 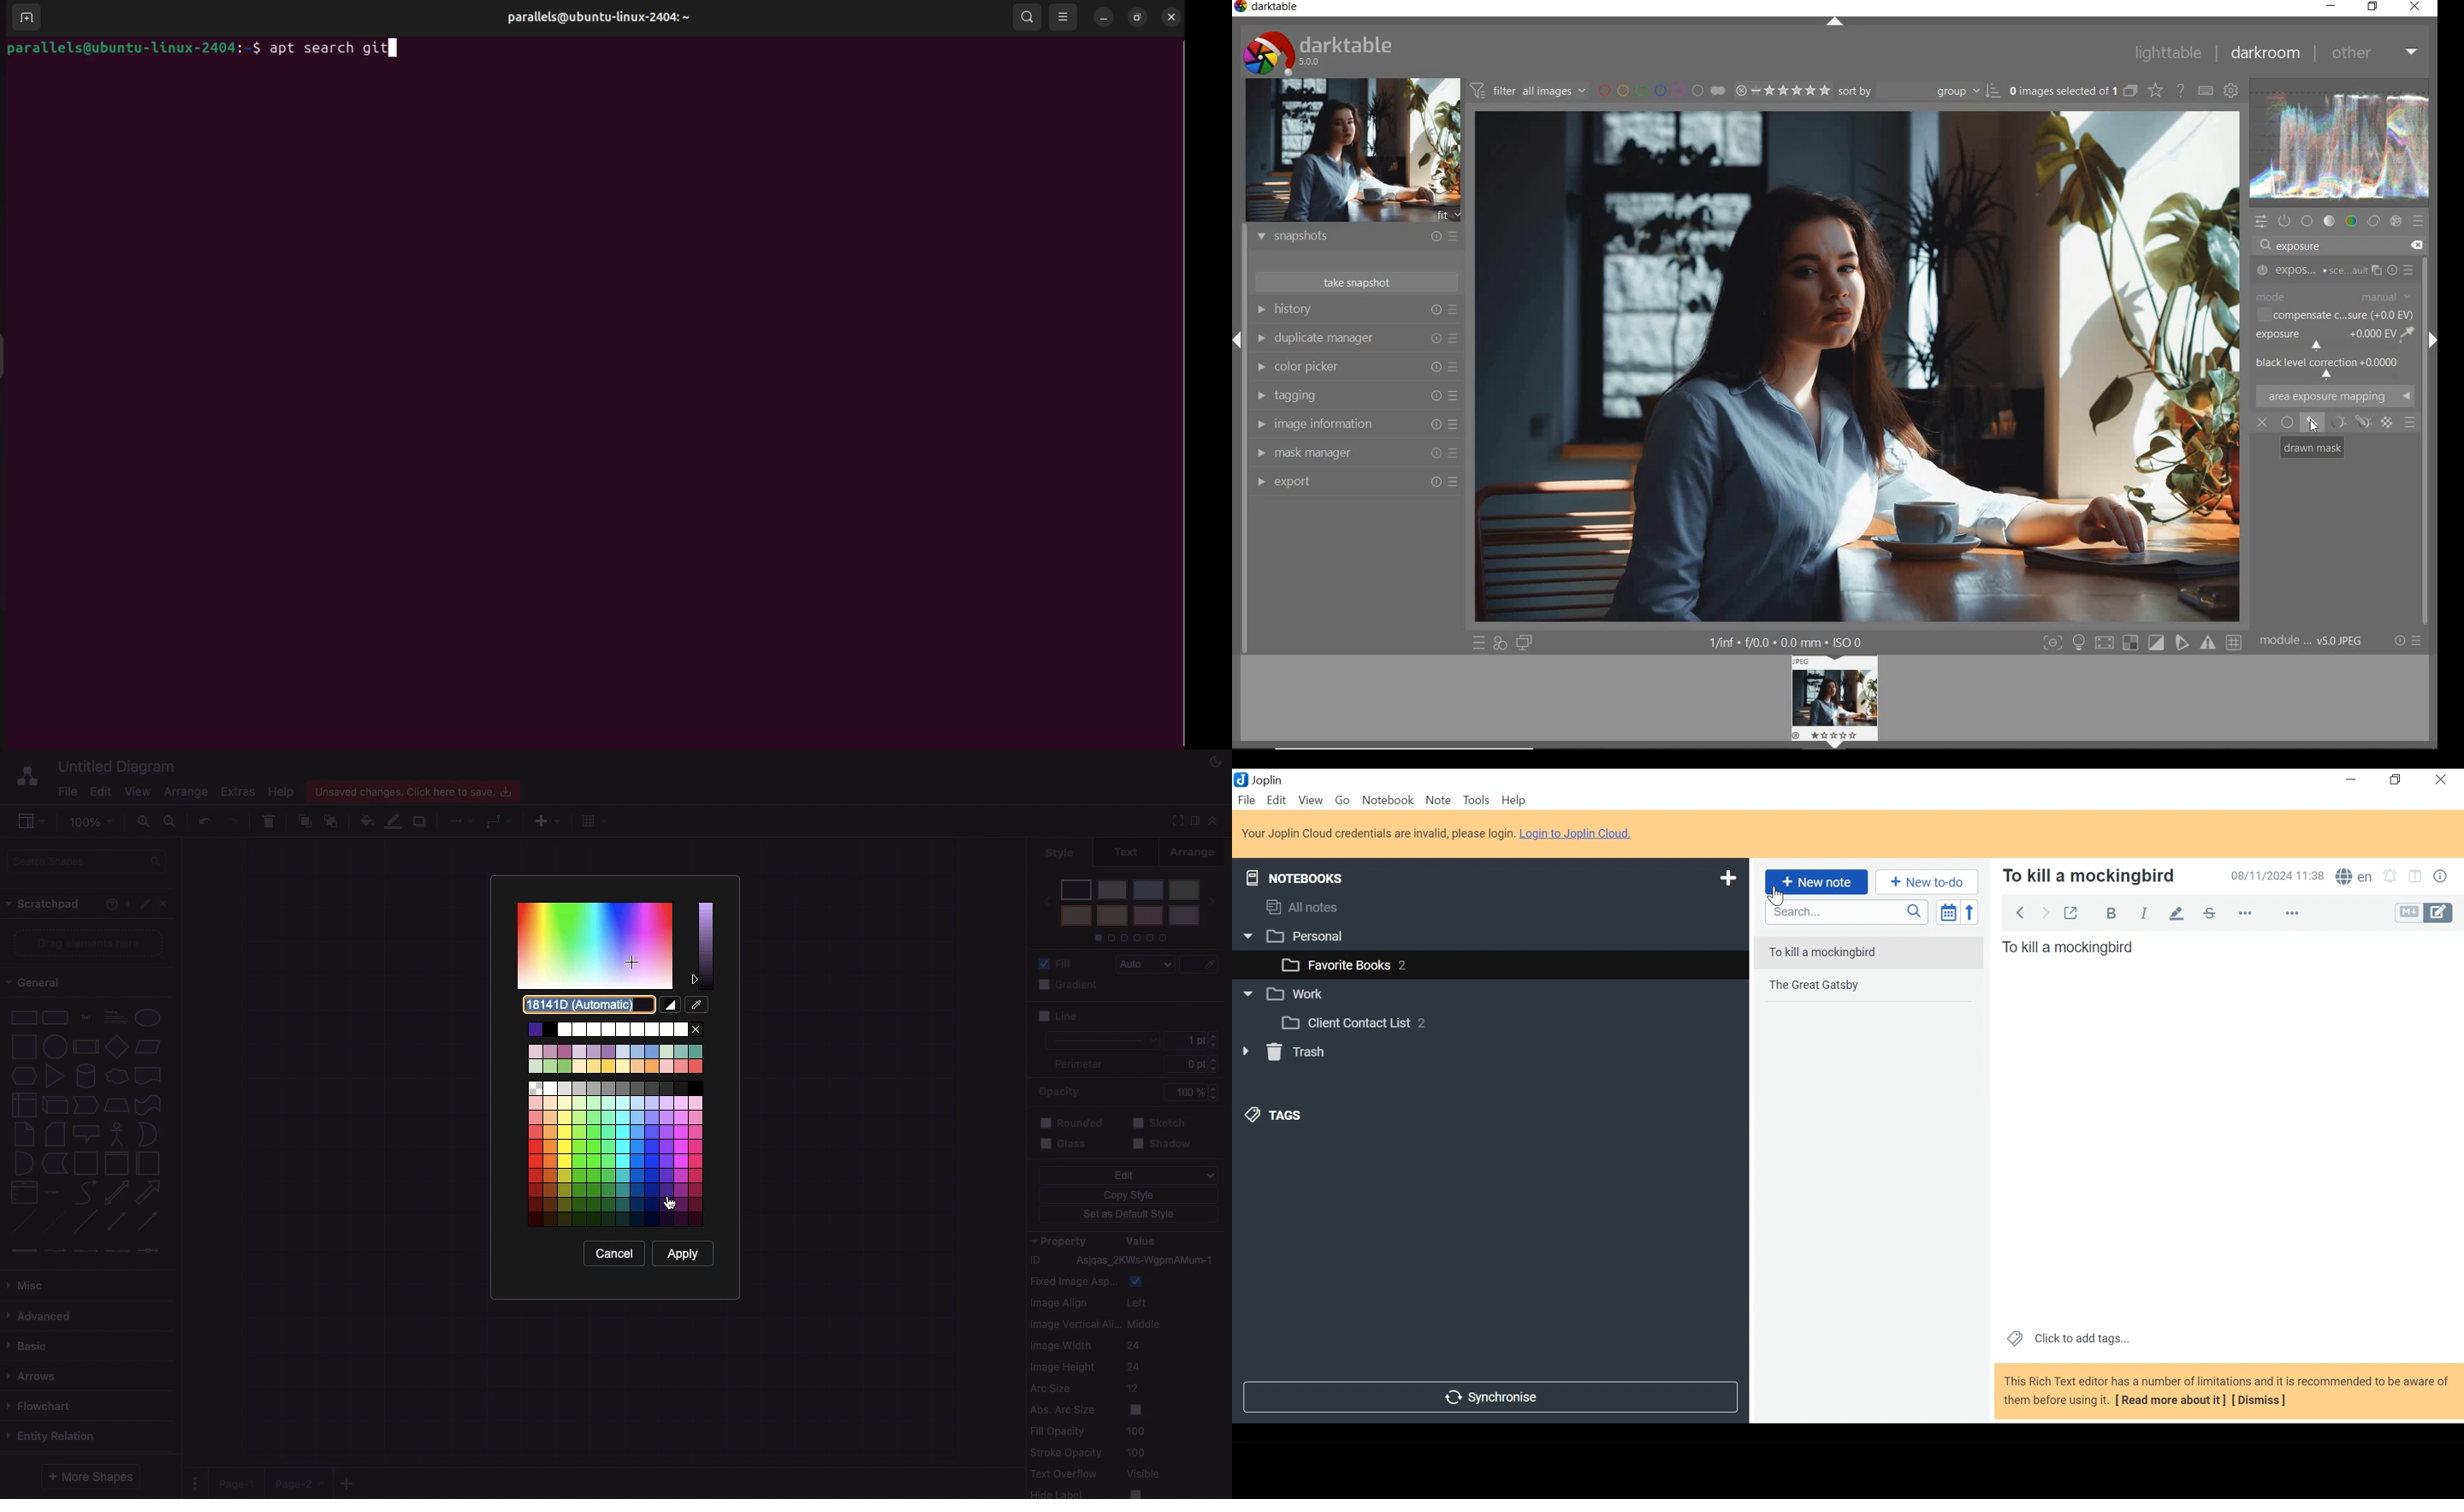 What do you see at coordinates (234, 820) in the screenshot?
I see `Redo` at bounding box center [234, 820].